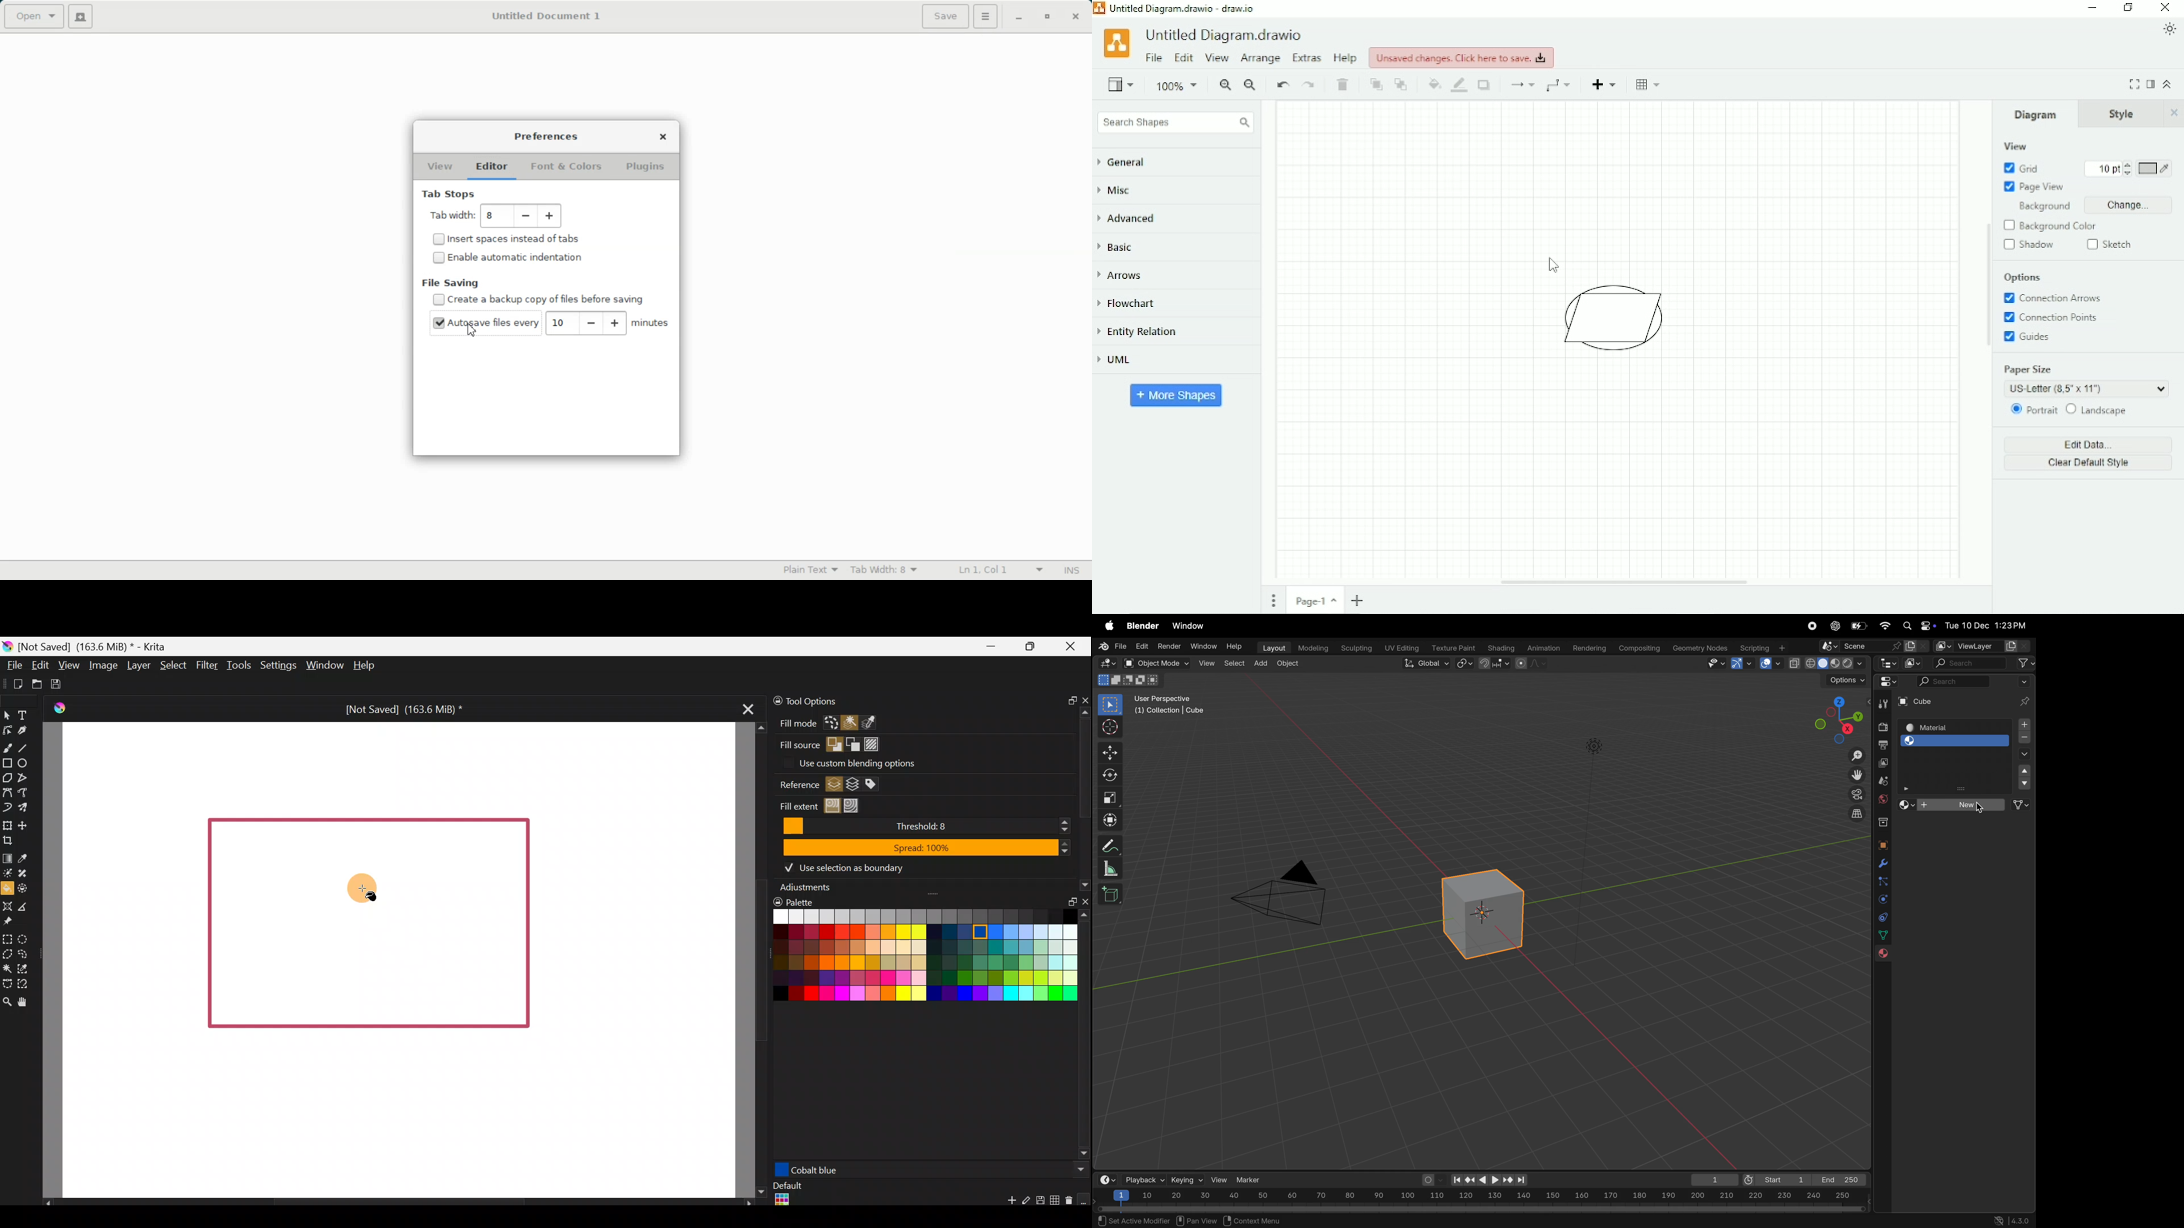  Describe the element at coordinates (1047, 17) in the screenshot. I see `Restore` at that location.